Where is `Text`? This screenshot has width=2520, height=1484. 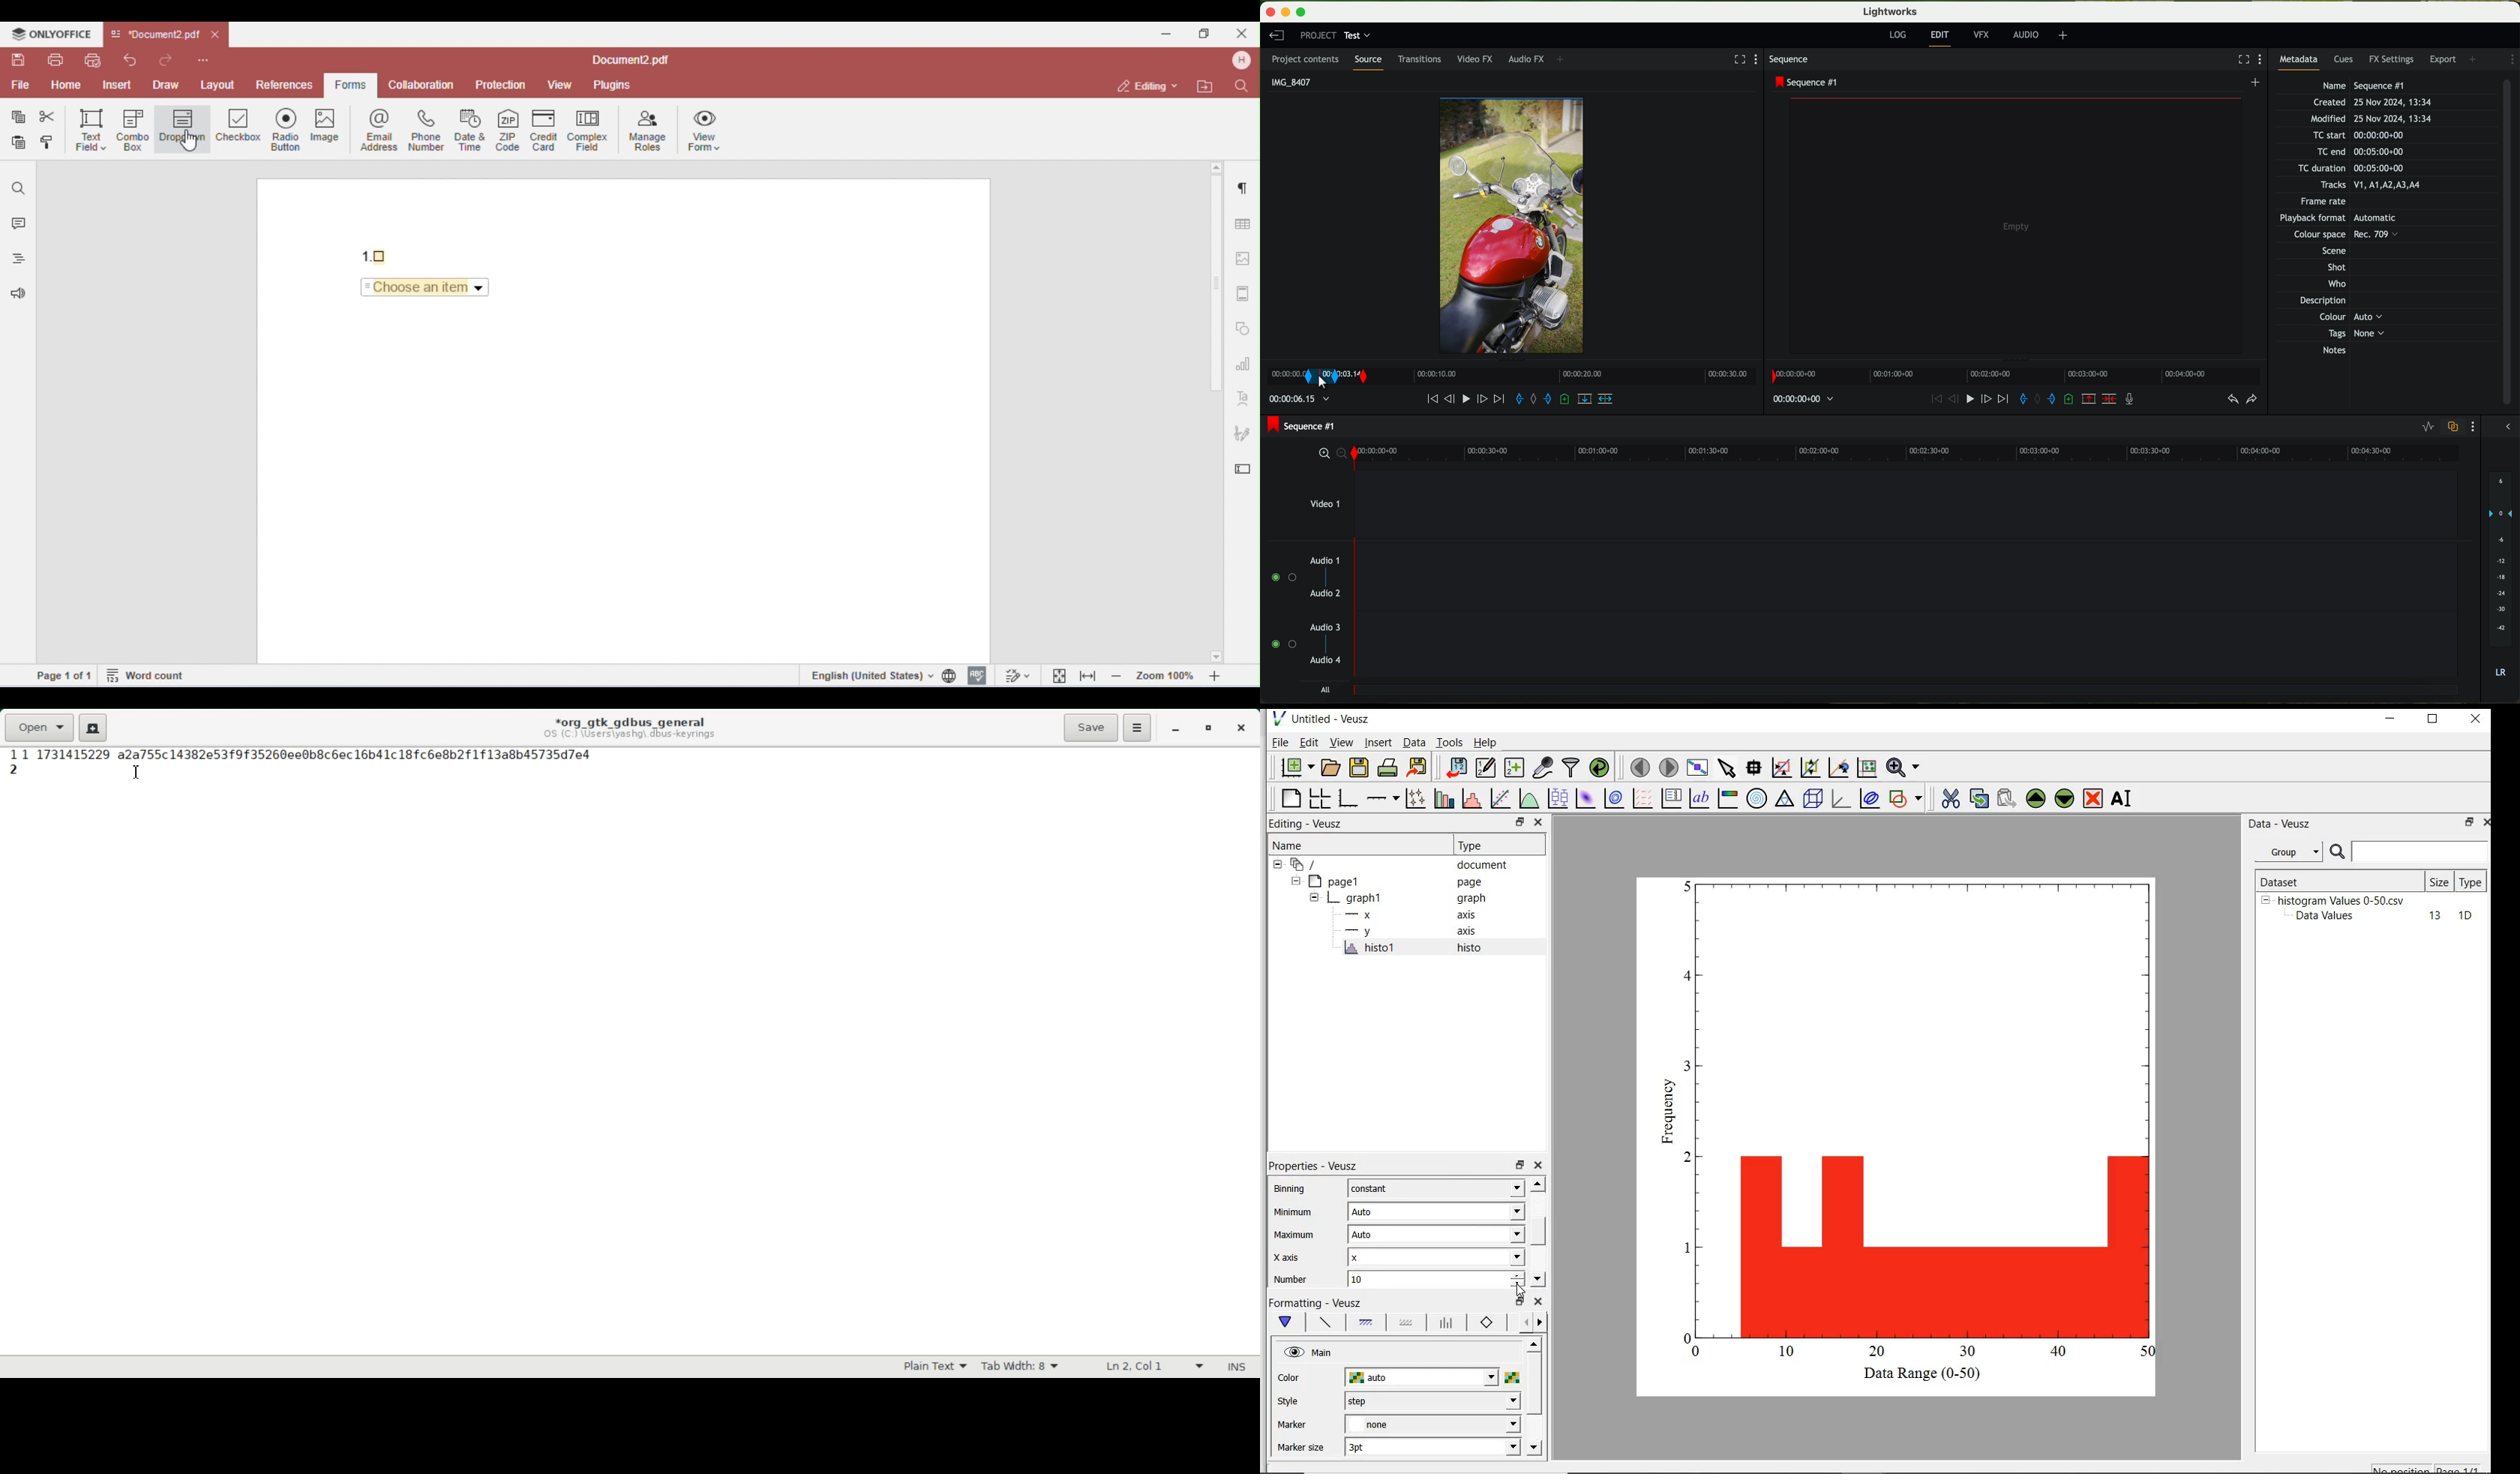 Text is located at coordinates (1236, 1367).